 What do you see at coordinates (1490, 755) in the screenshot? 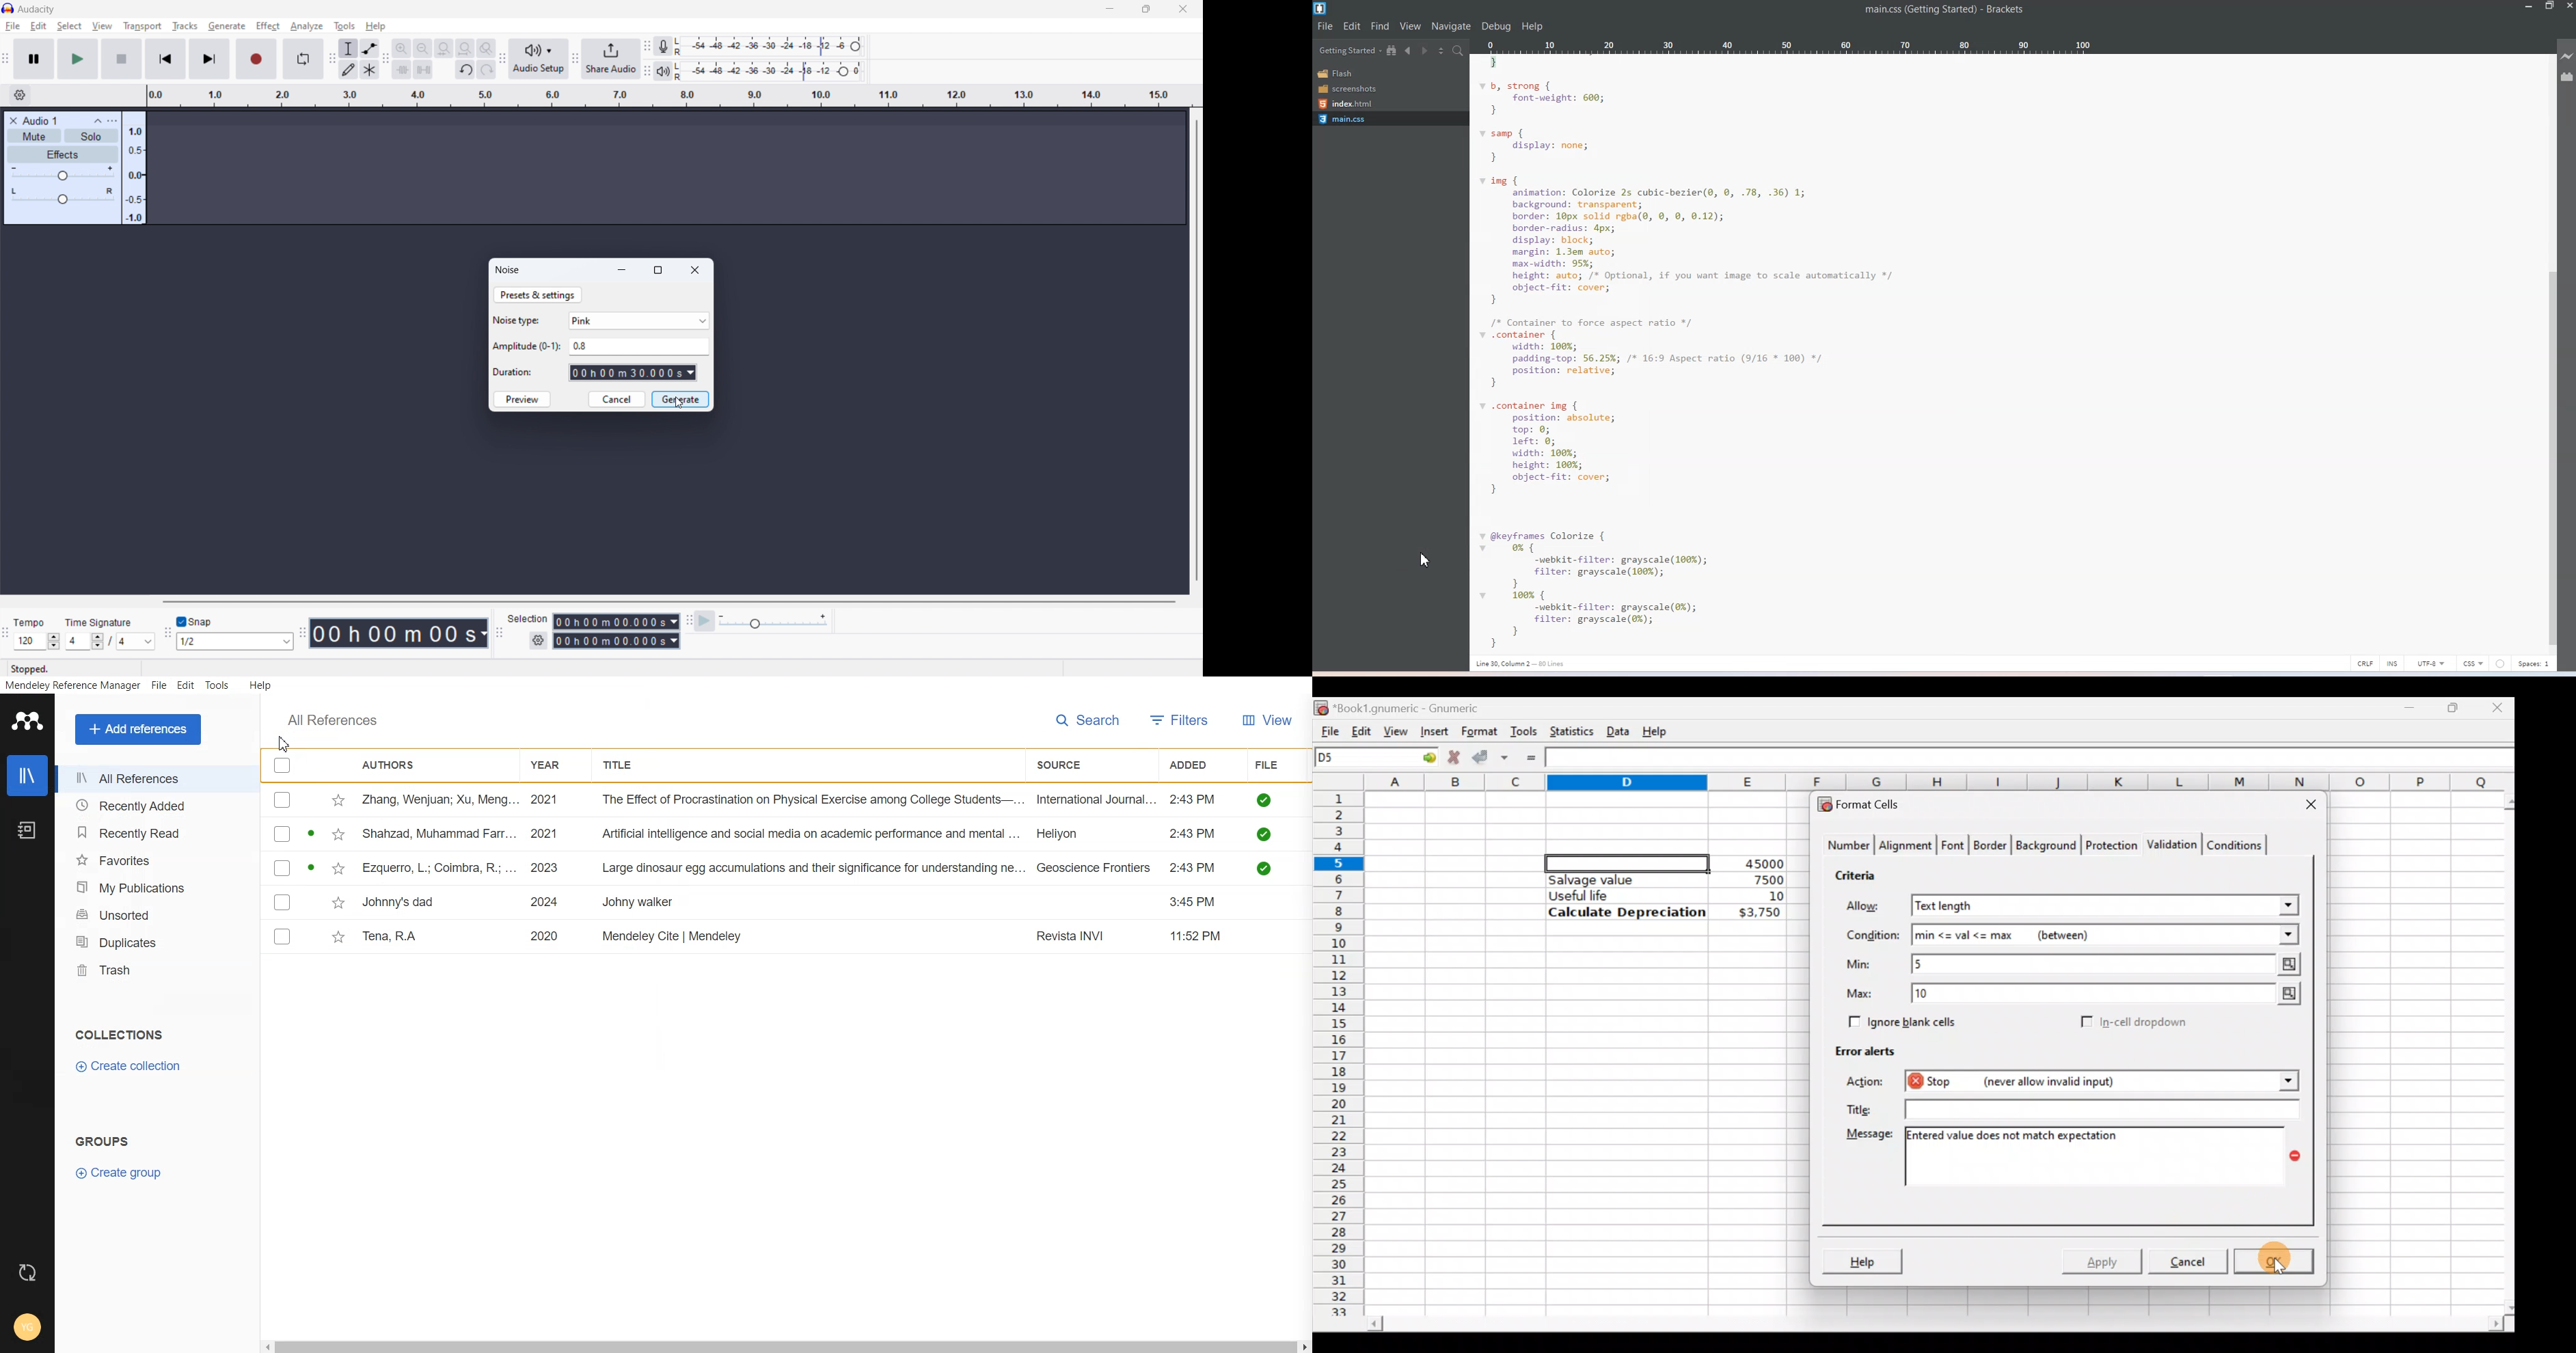
I see `Accept change` at bounding box center [1490, 755].